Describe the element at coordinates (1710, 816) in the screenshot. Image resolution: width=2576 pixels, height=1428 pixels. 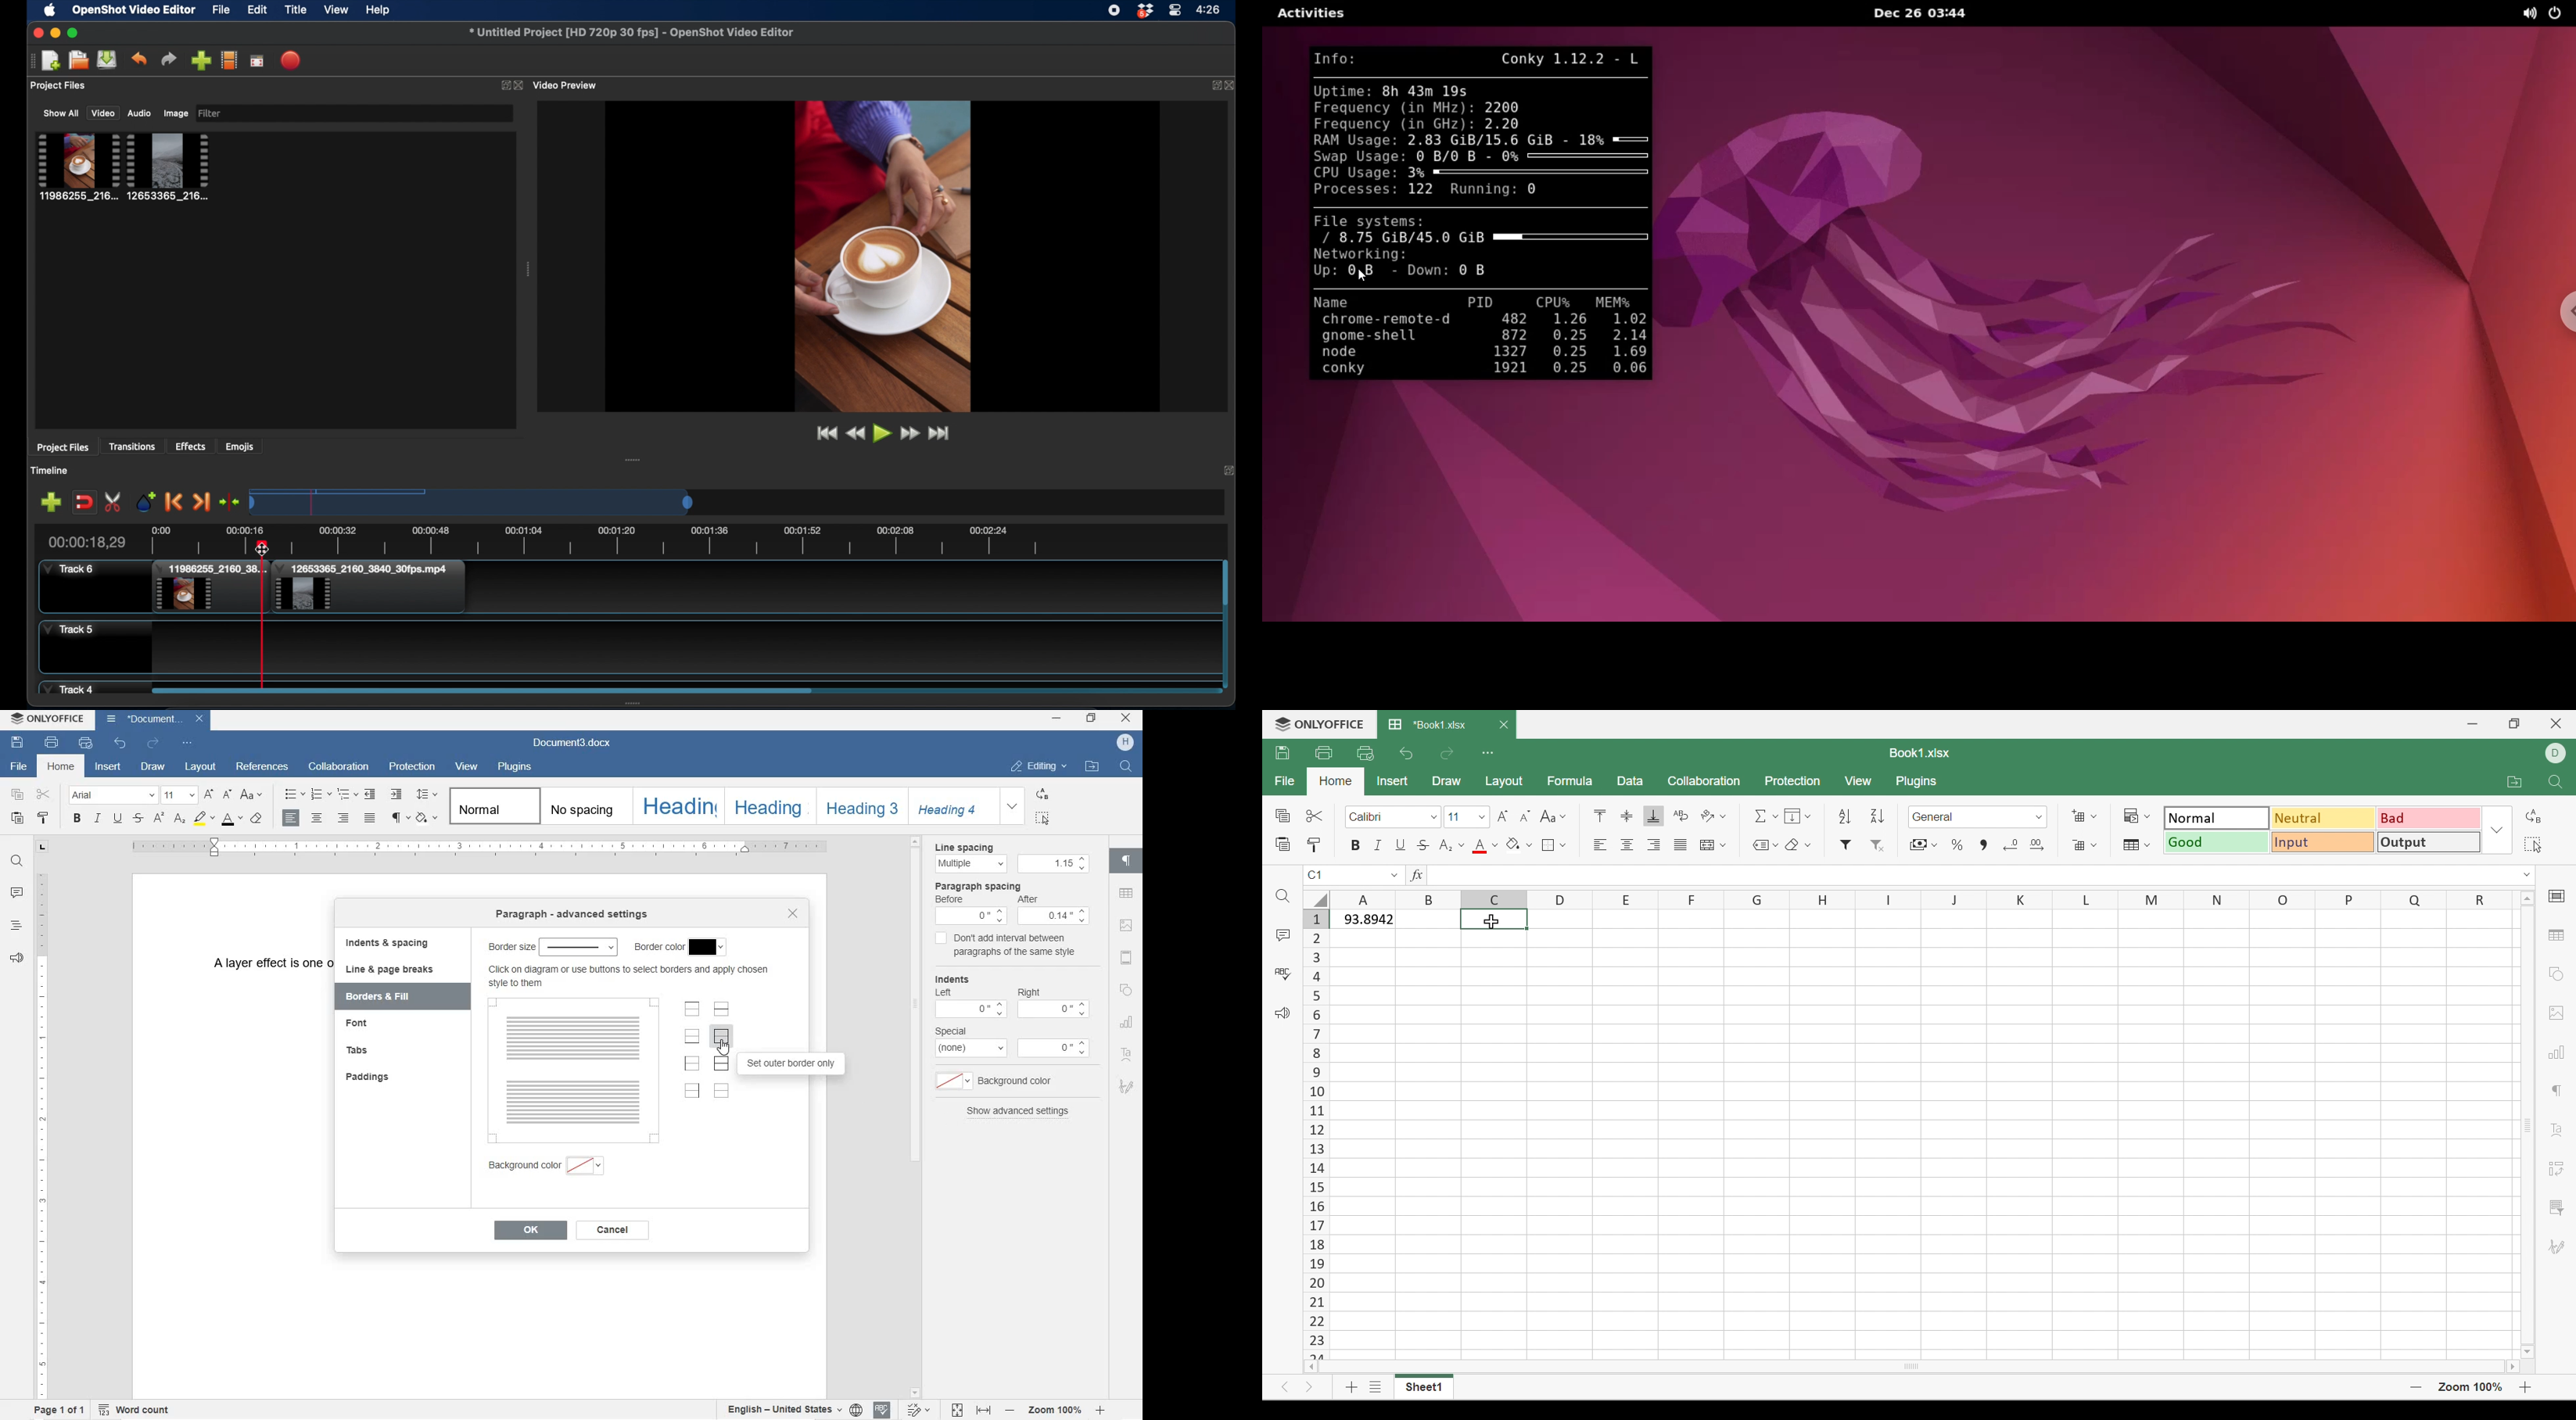
I see `Orientation` at that location.